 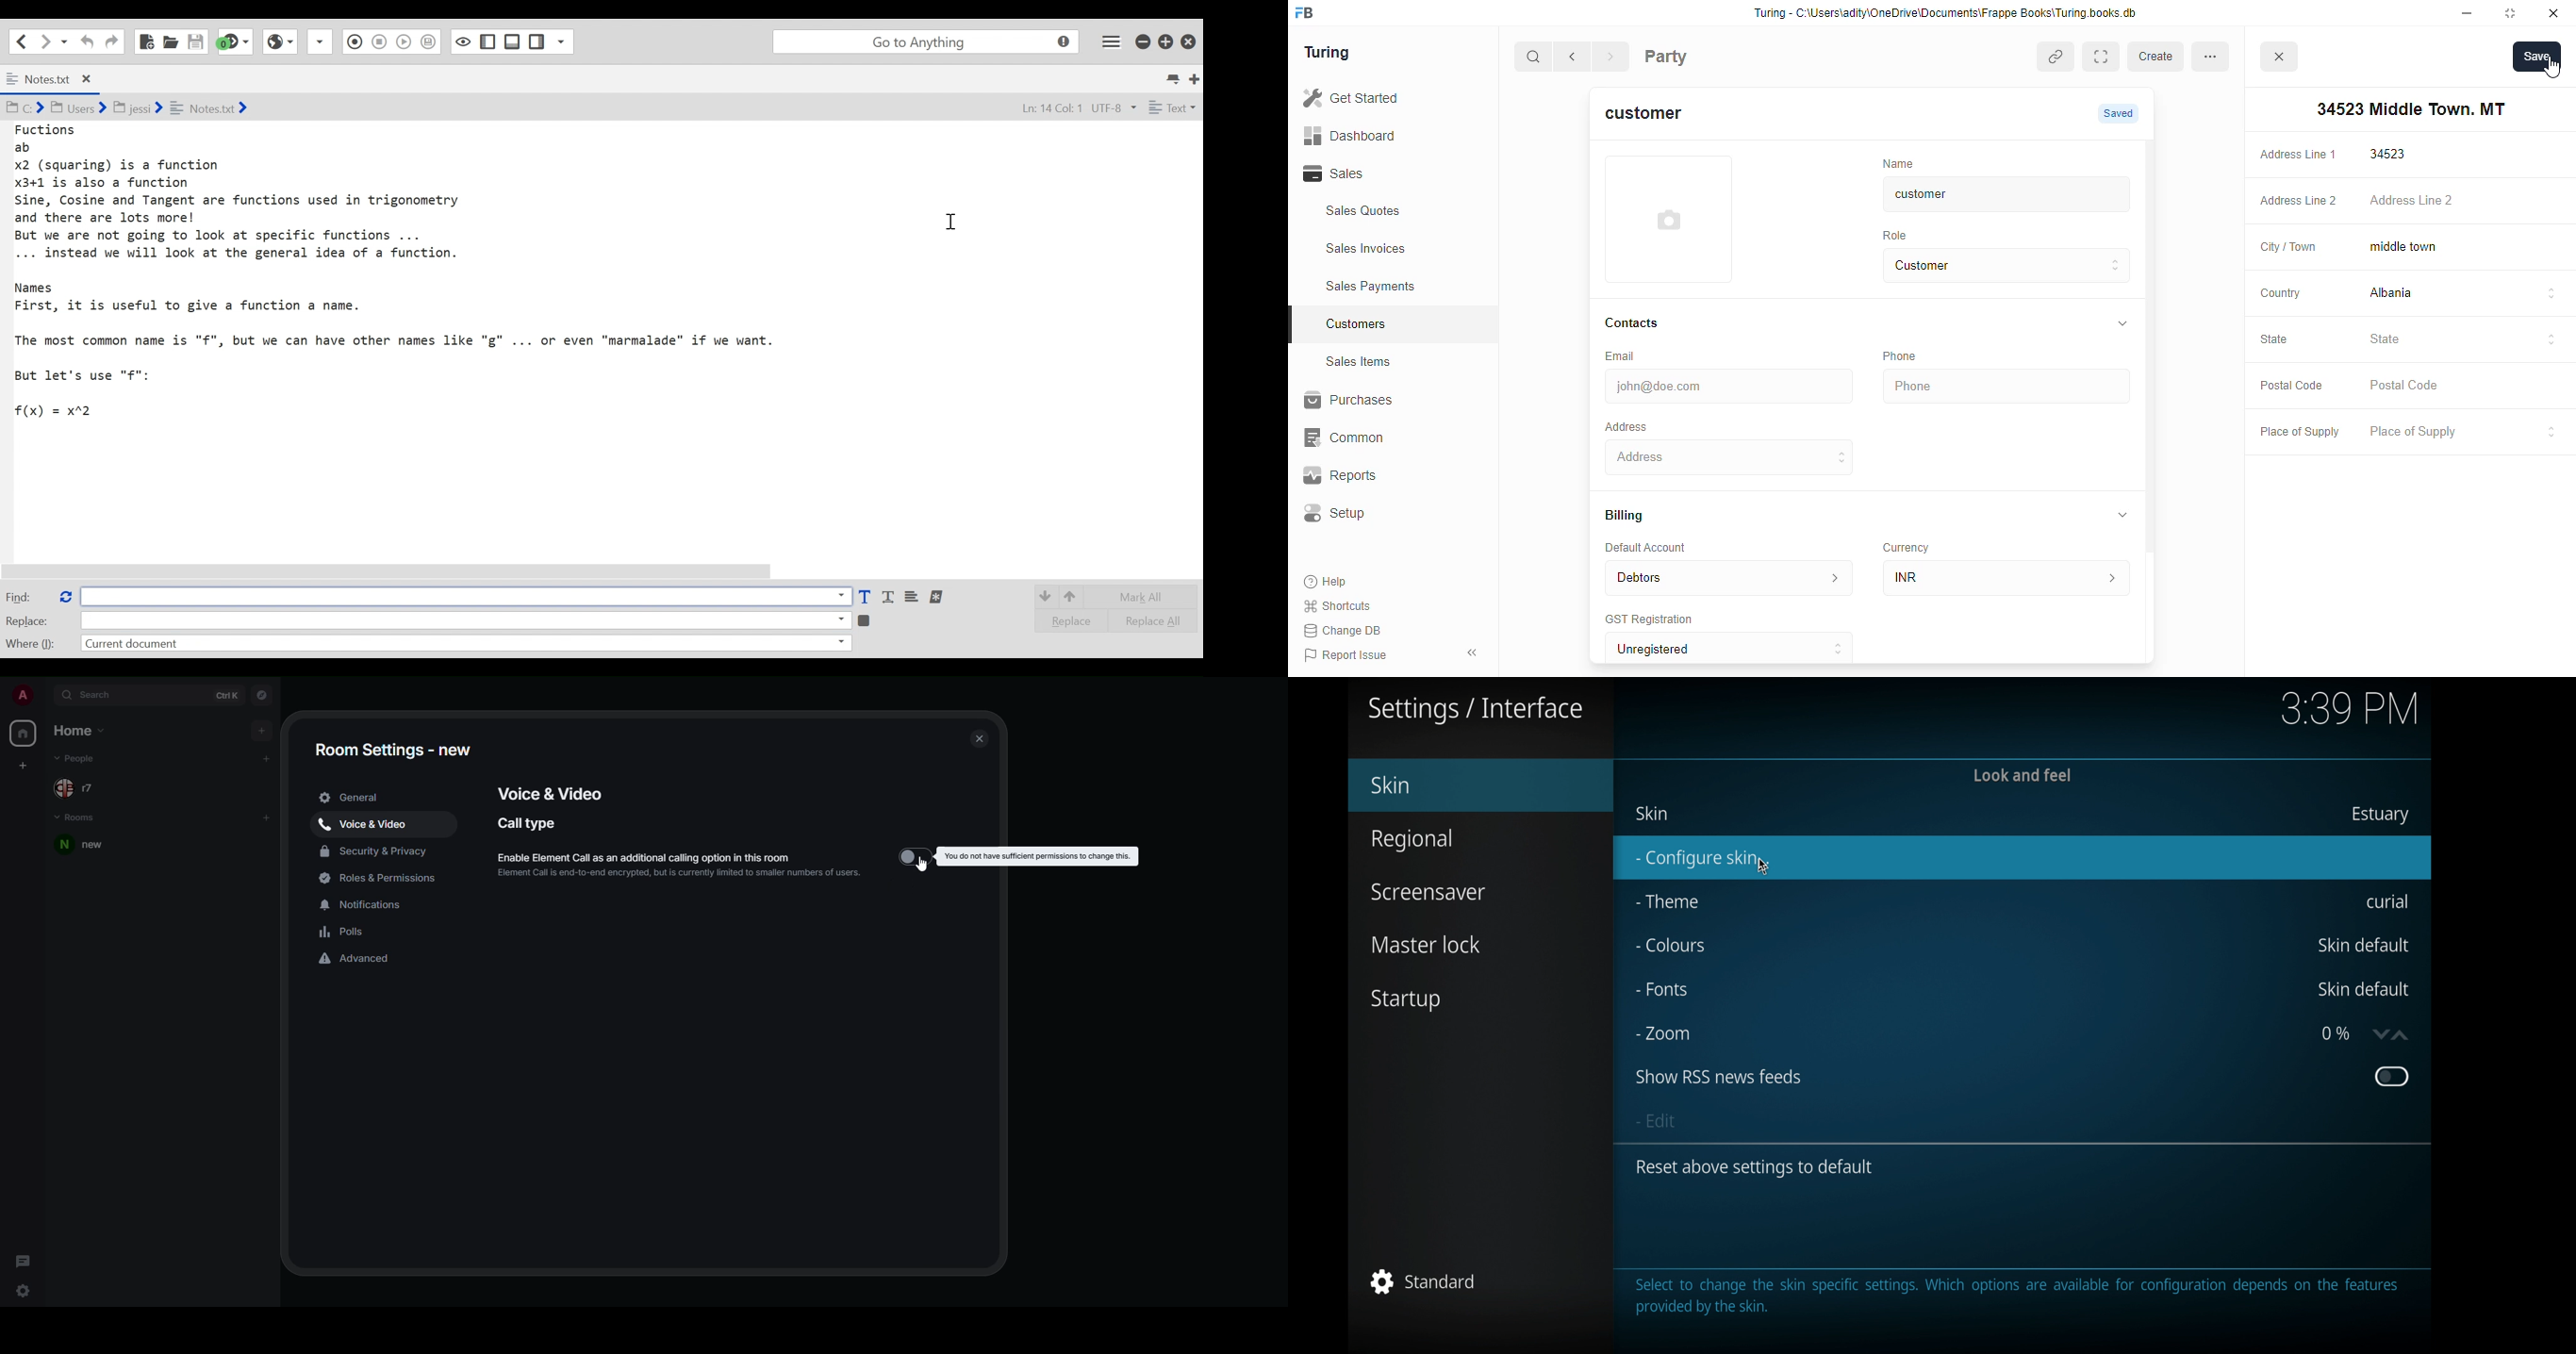 I want to click on general, so click(x=354, y=798).